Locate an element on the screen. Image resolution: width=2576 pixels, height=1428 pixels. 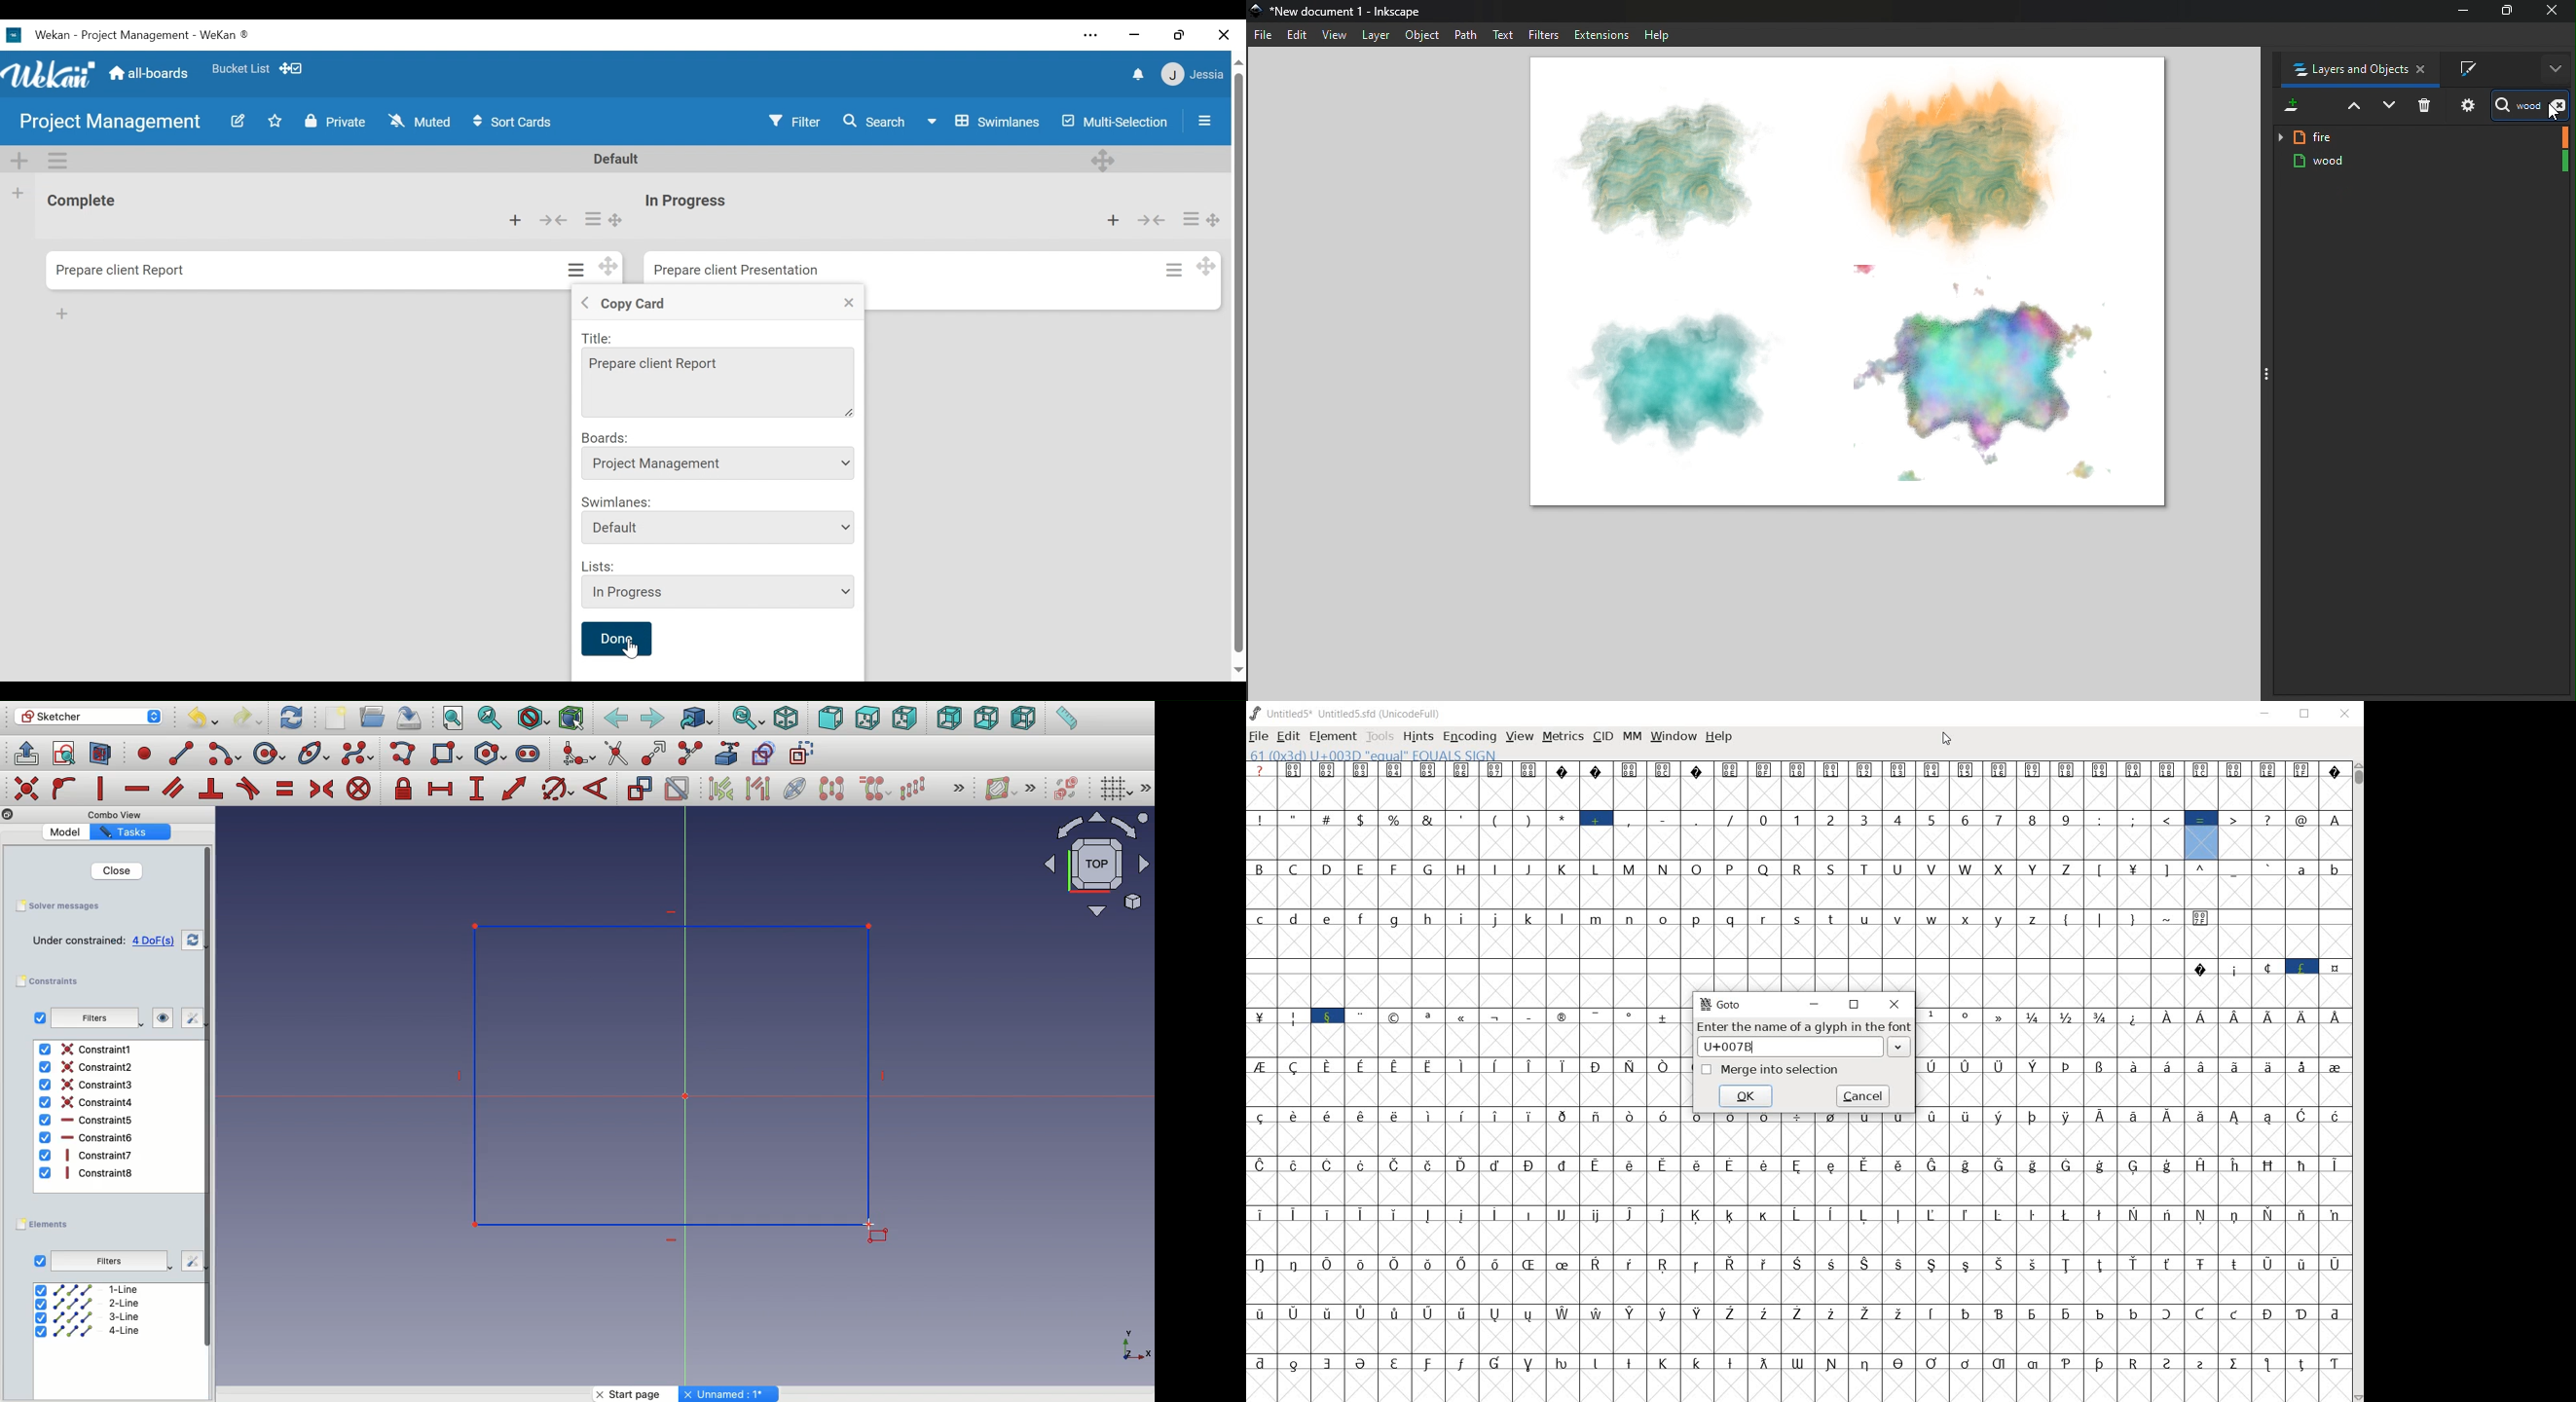
Symmetry is located at coordinates (831, 788).